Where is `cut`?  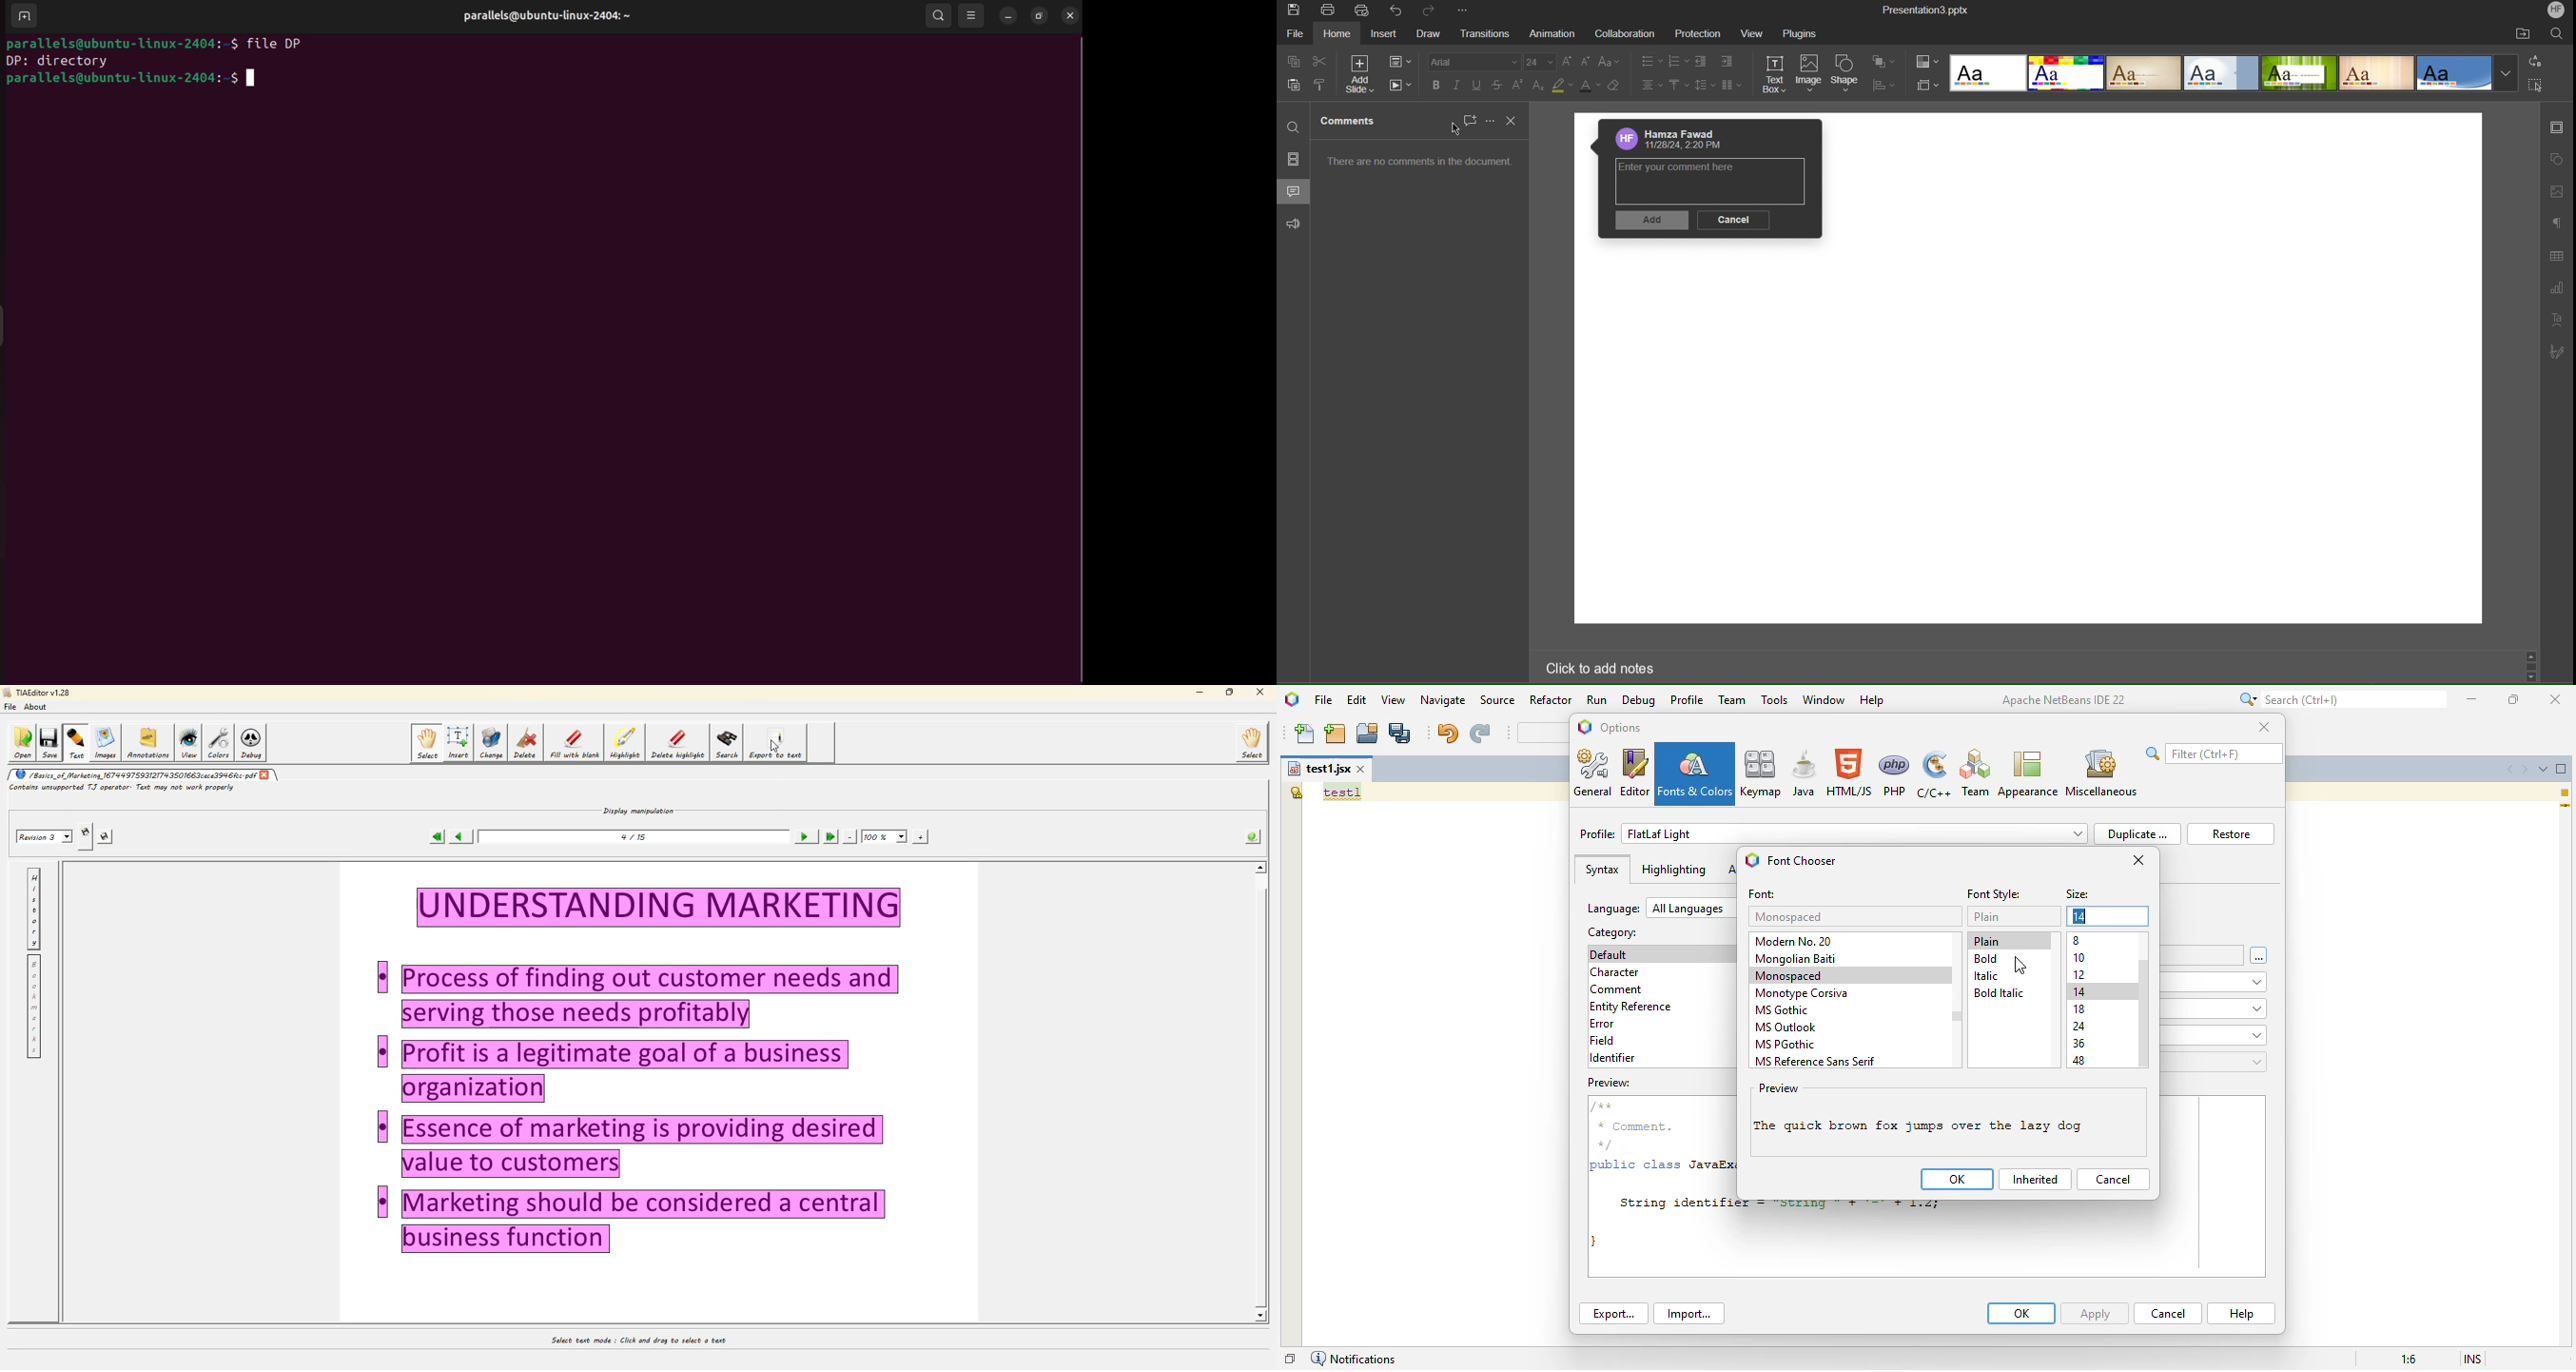 cut is located at coordinates (1320, 61).